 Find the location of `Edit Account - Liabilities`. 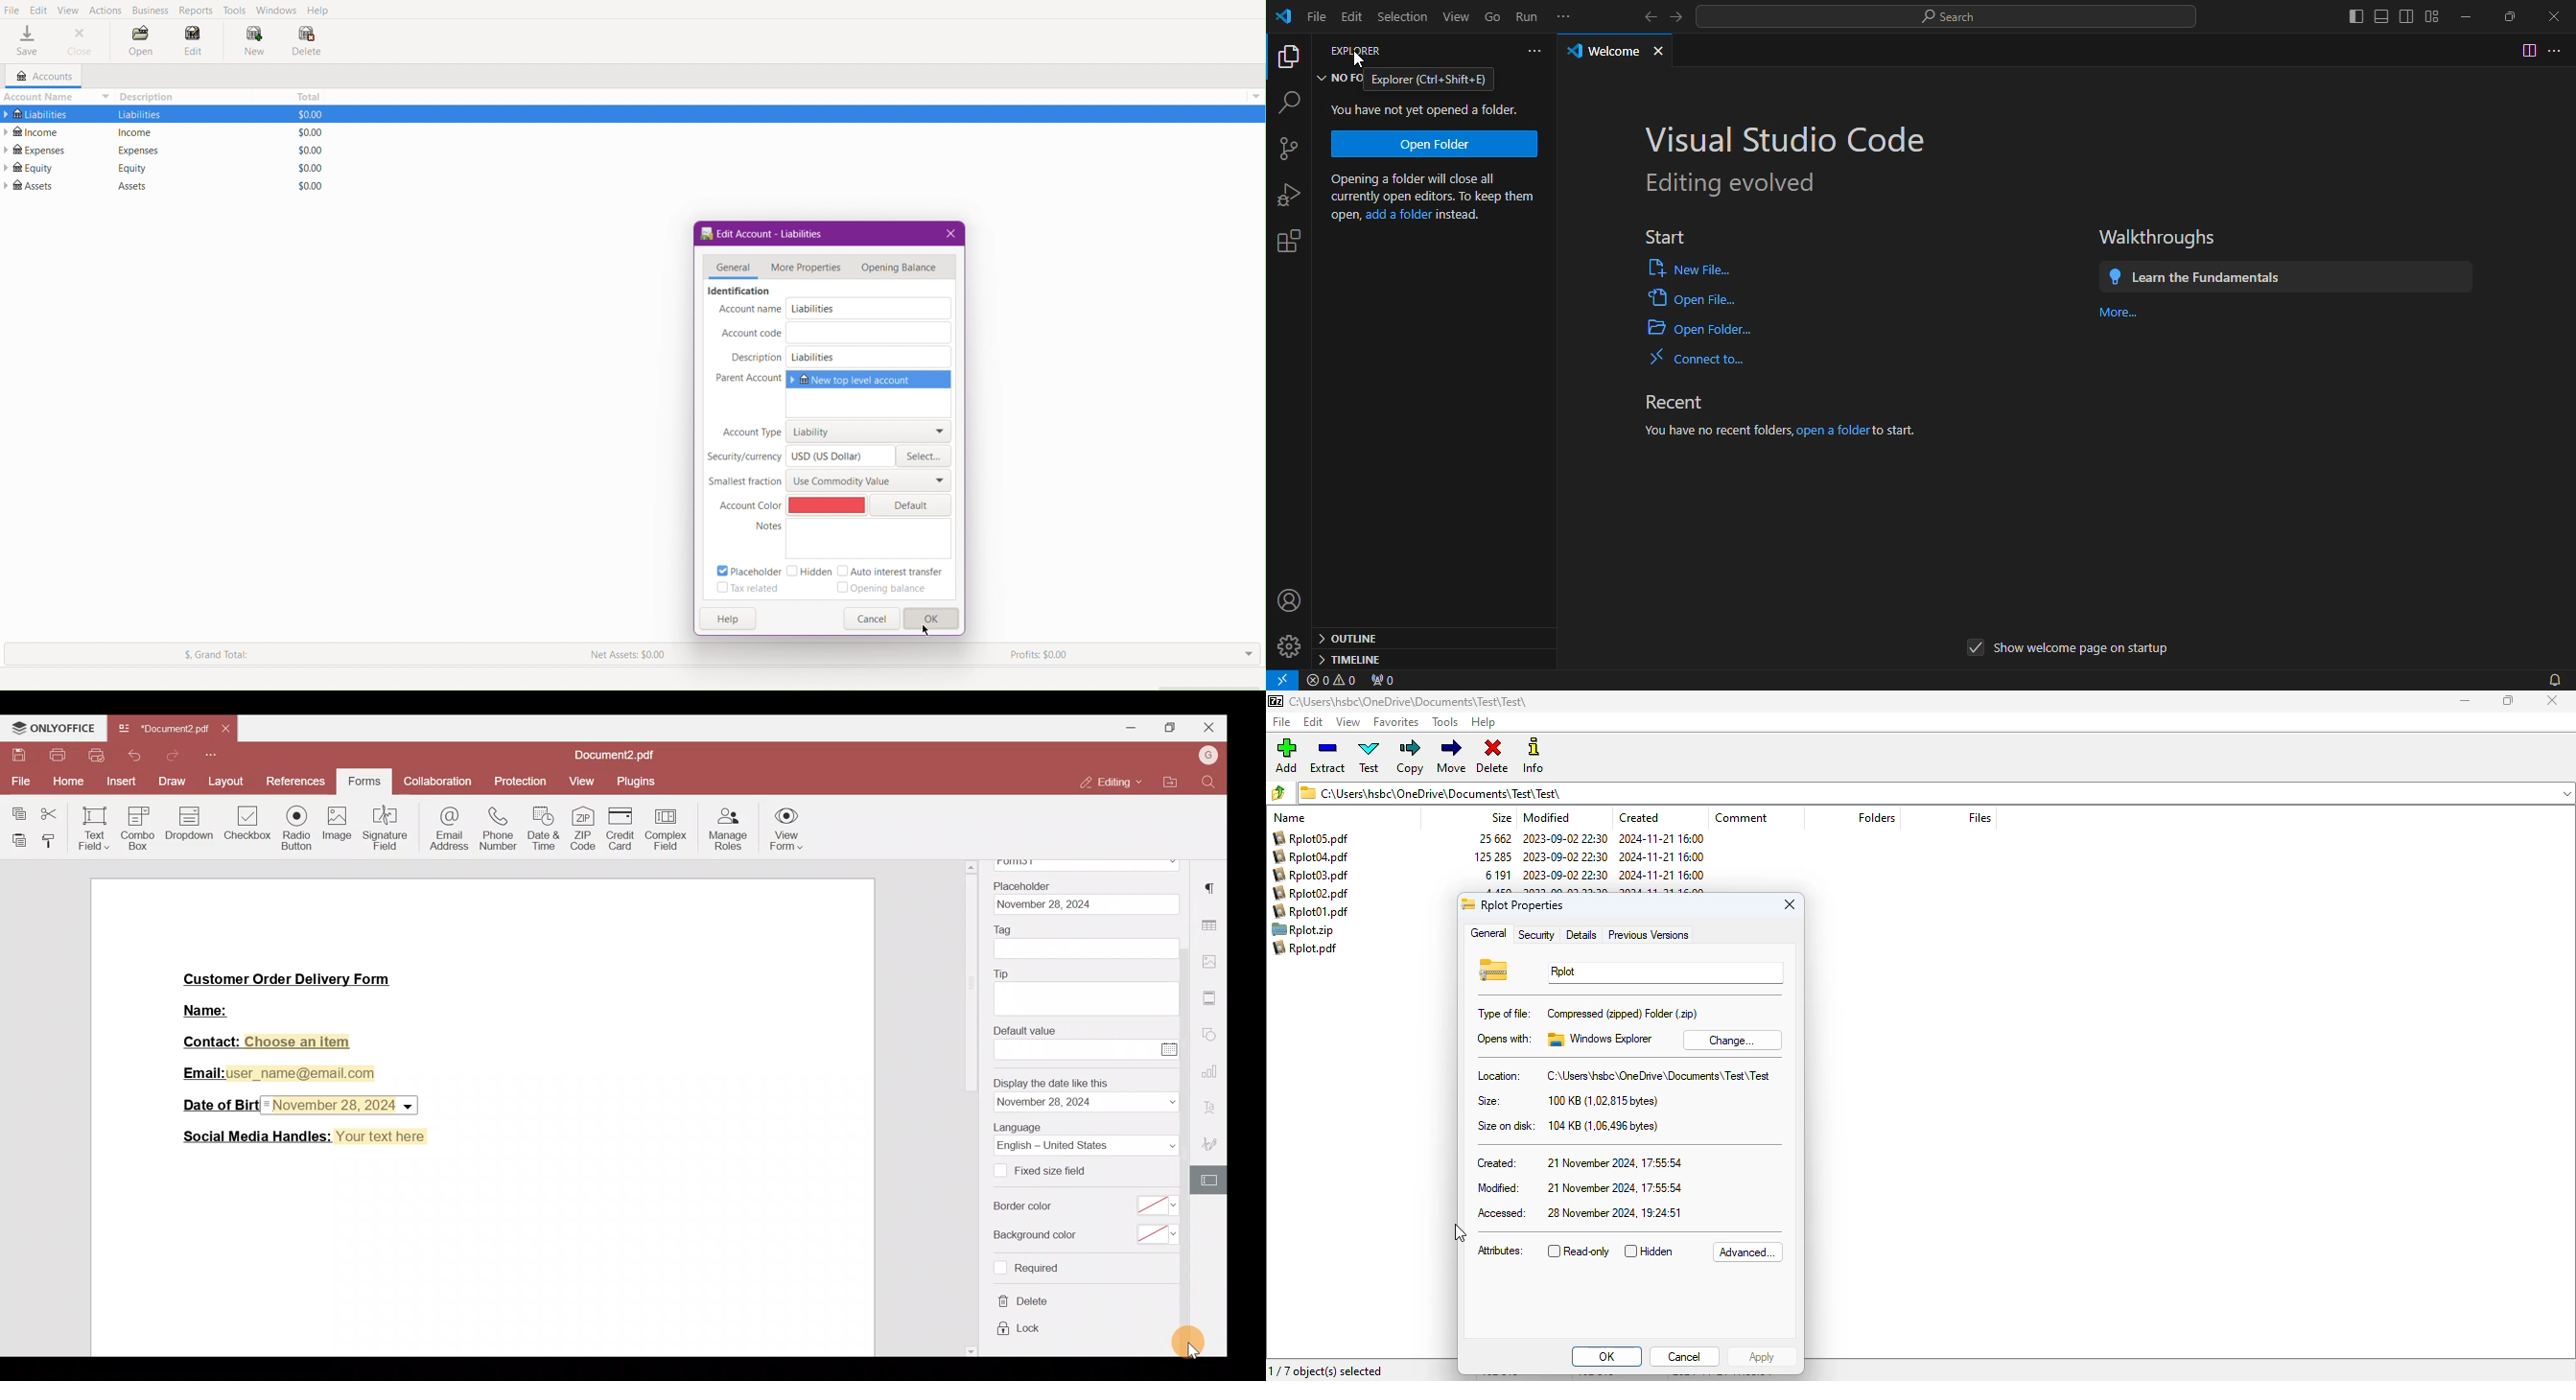

Edit Account - Liabilities is located at coordinates (760, 234).